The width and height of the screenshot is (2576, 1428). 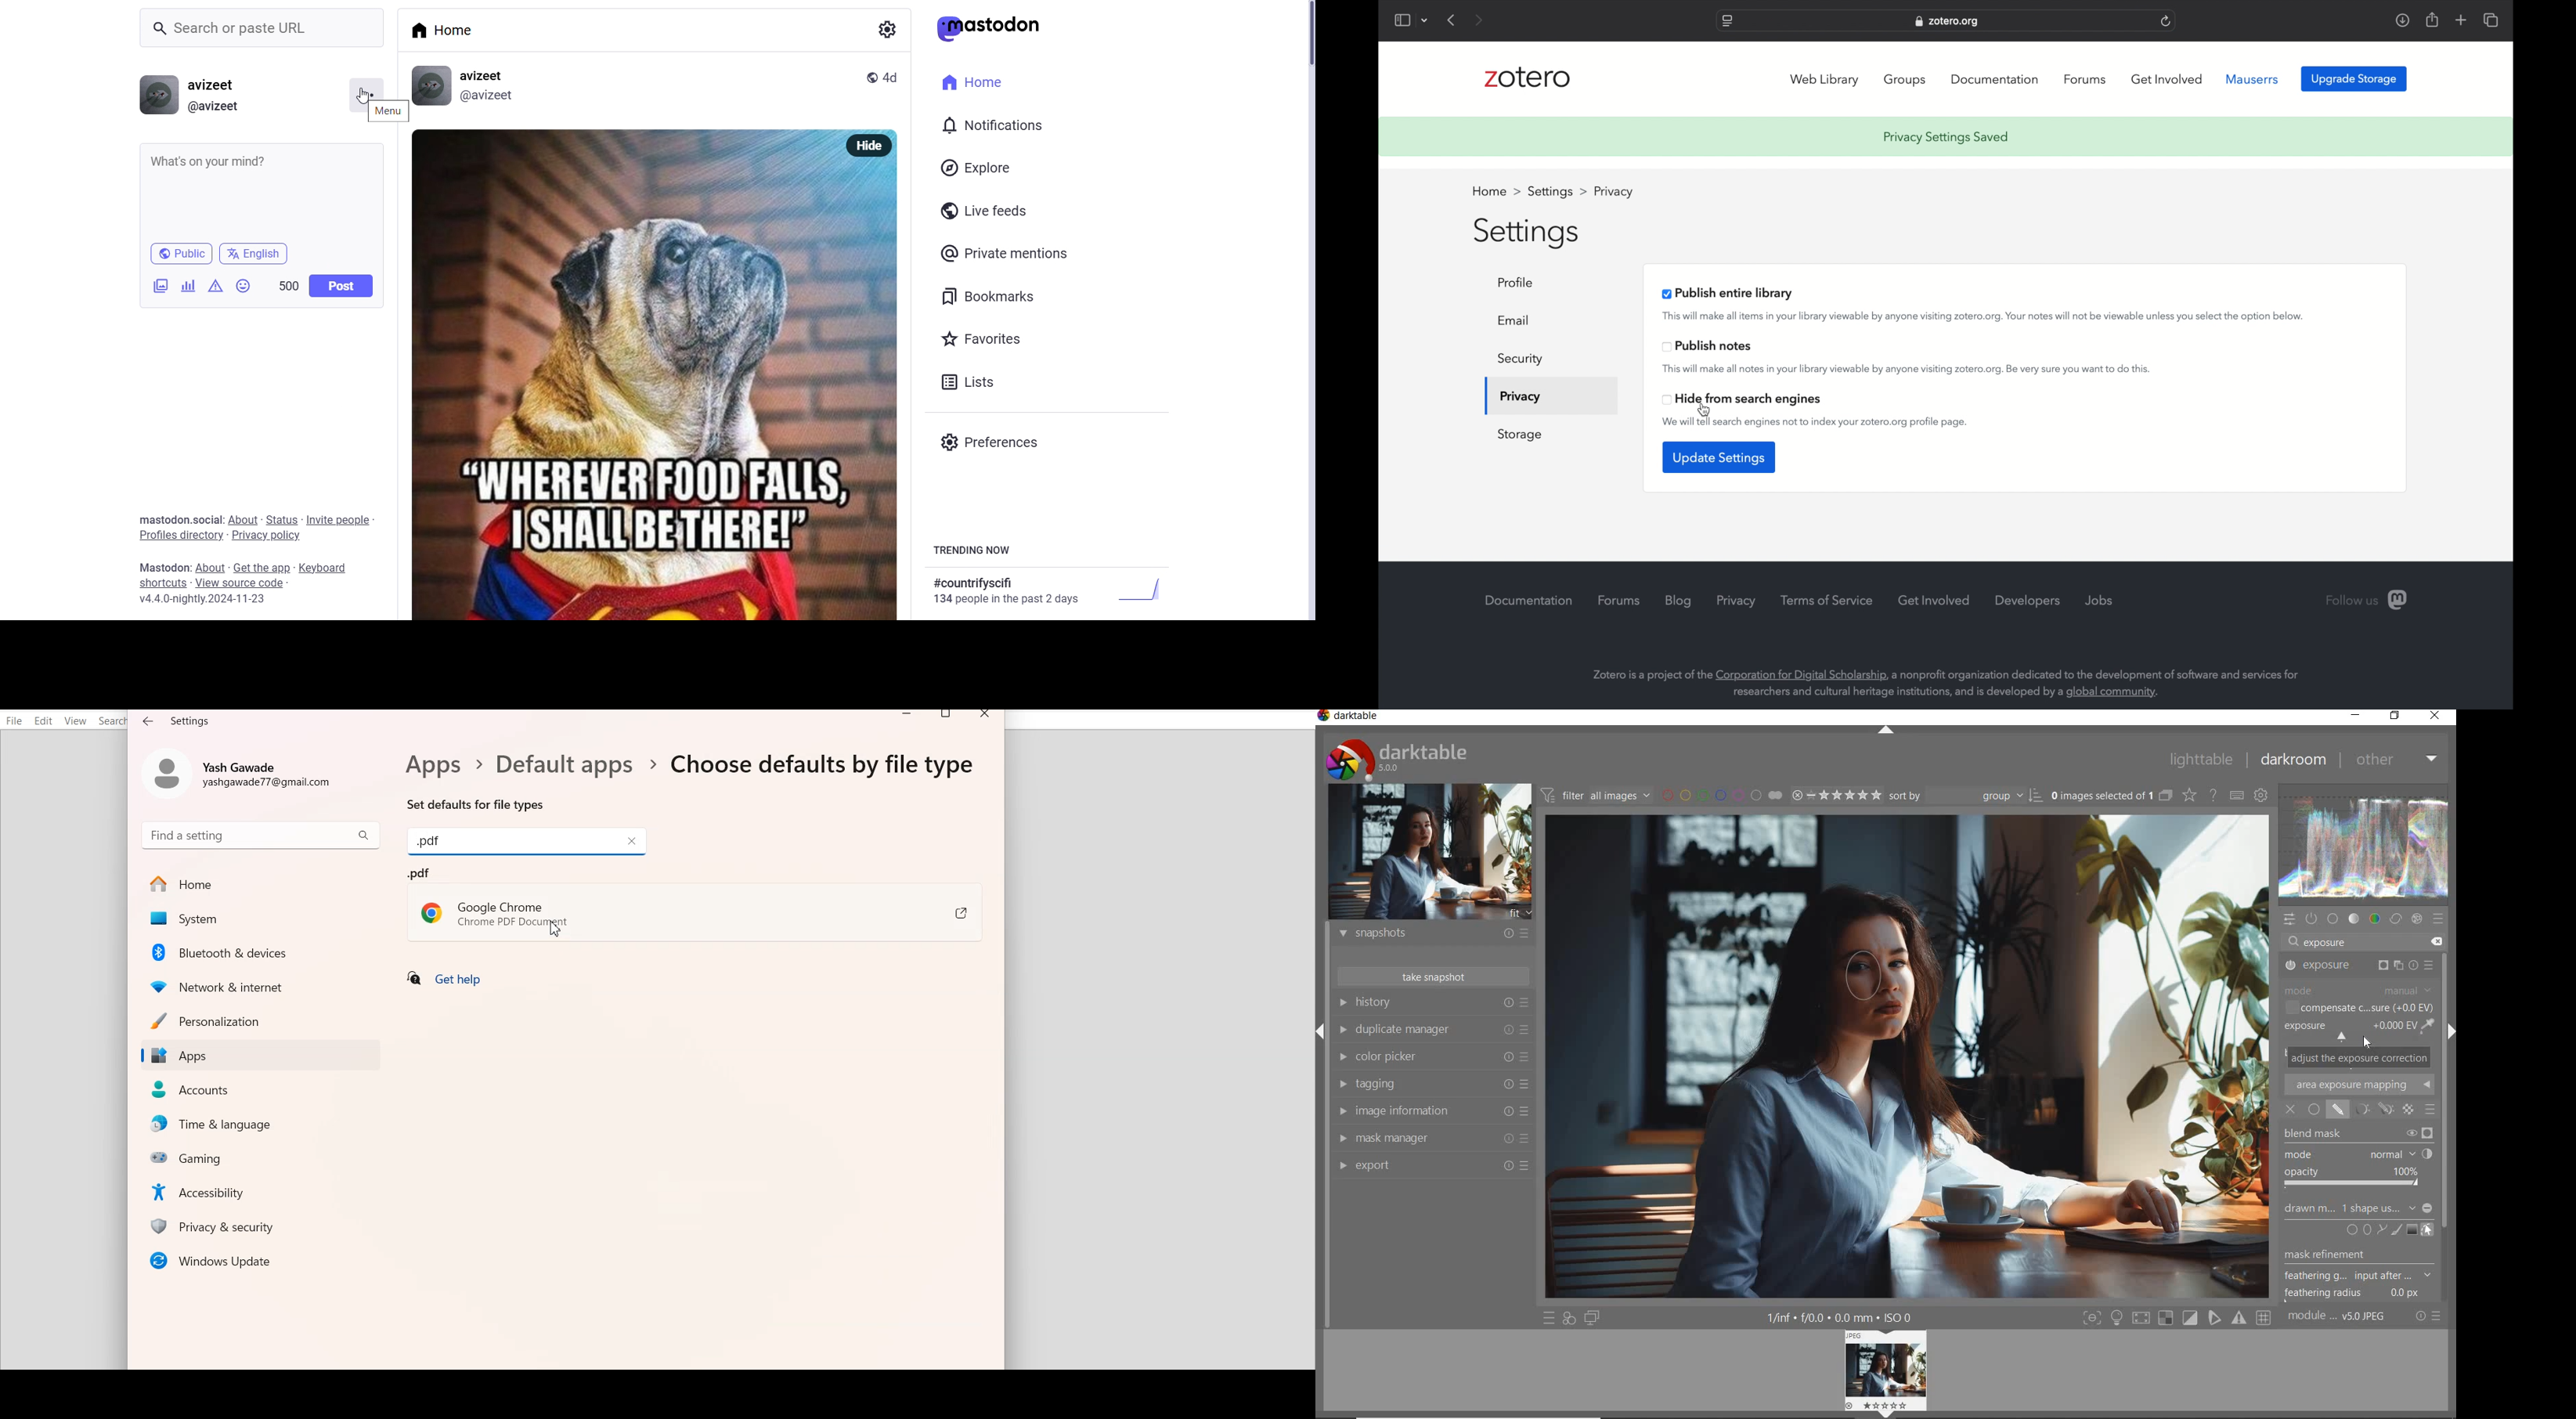 I want to click on emoji, so click(x=243, y=287).